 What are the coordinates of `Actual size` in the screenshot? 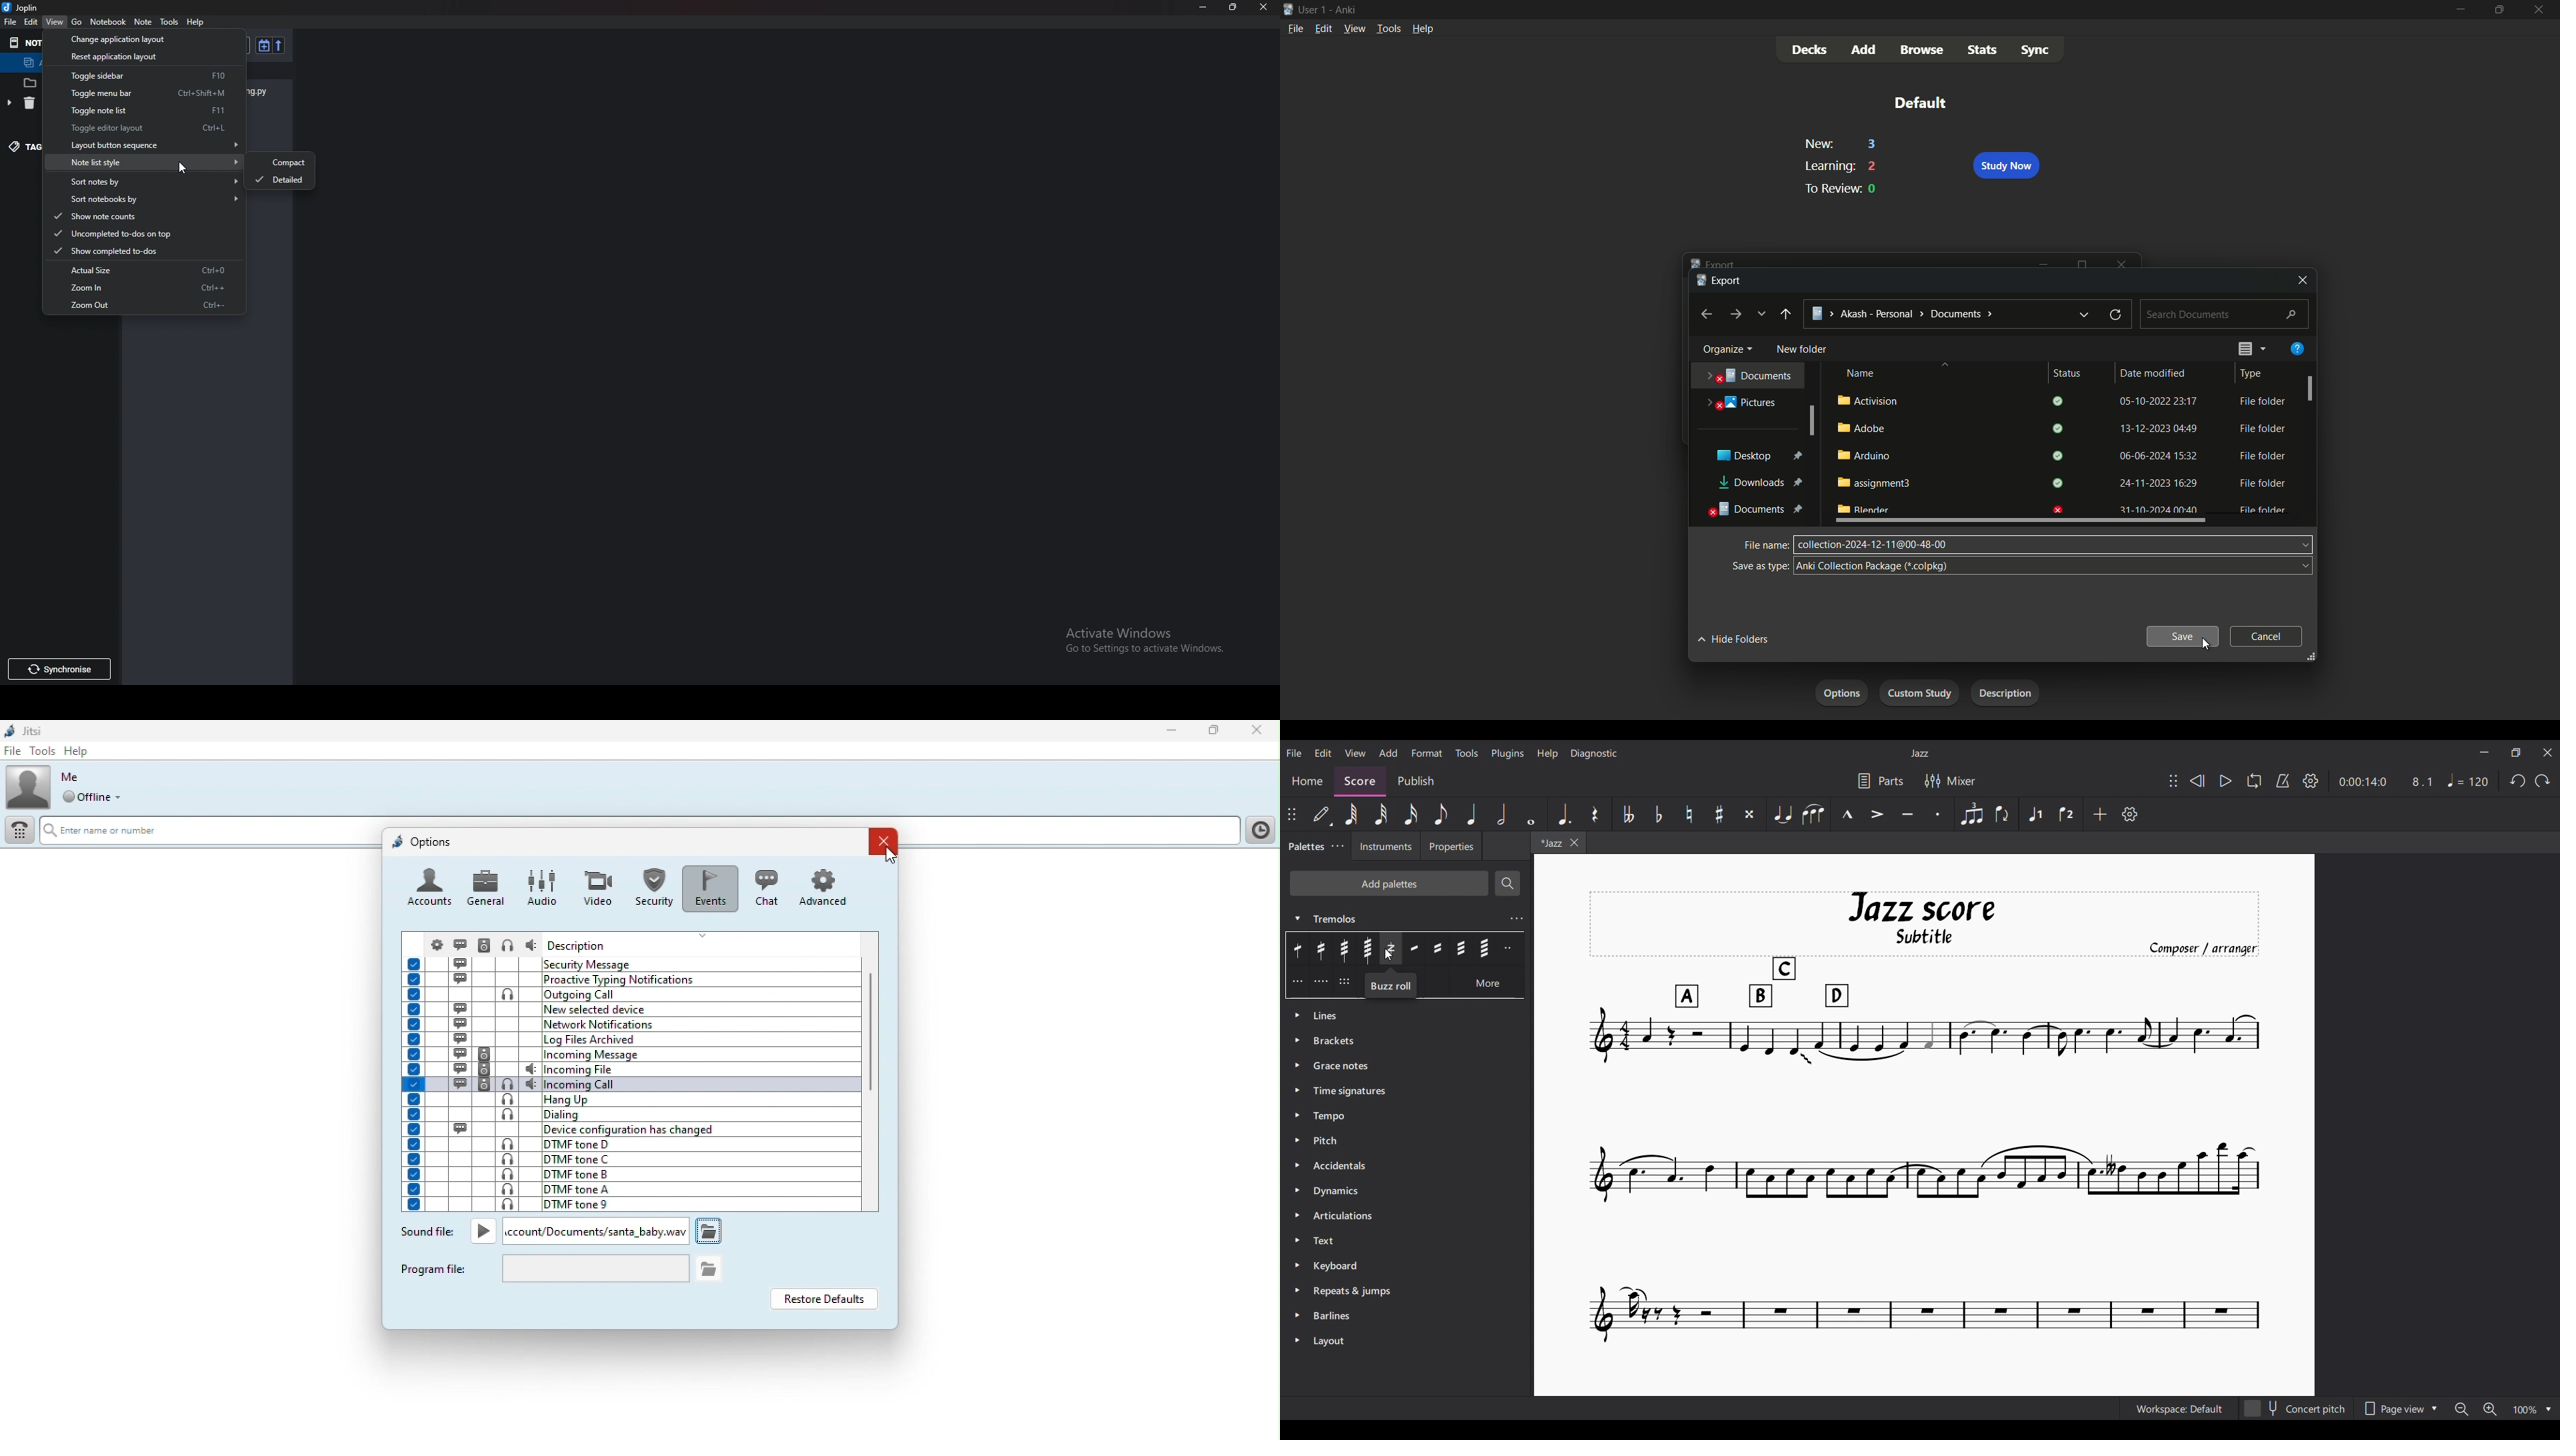 It's located at (144, 269).